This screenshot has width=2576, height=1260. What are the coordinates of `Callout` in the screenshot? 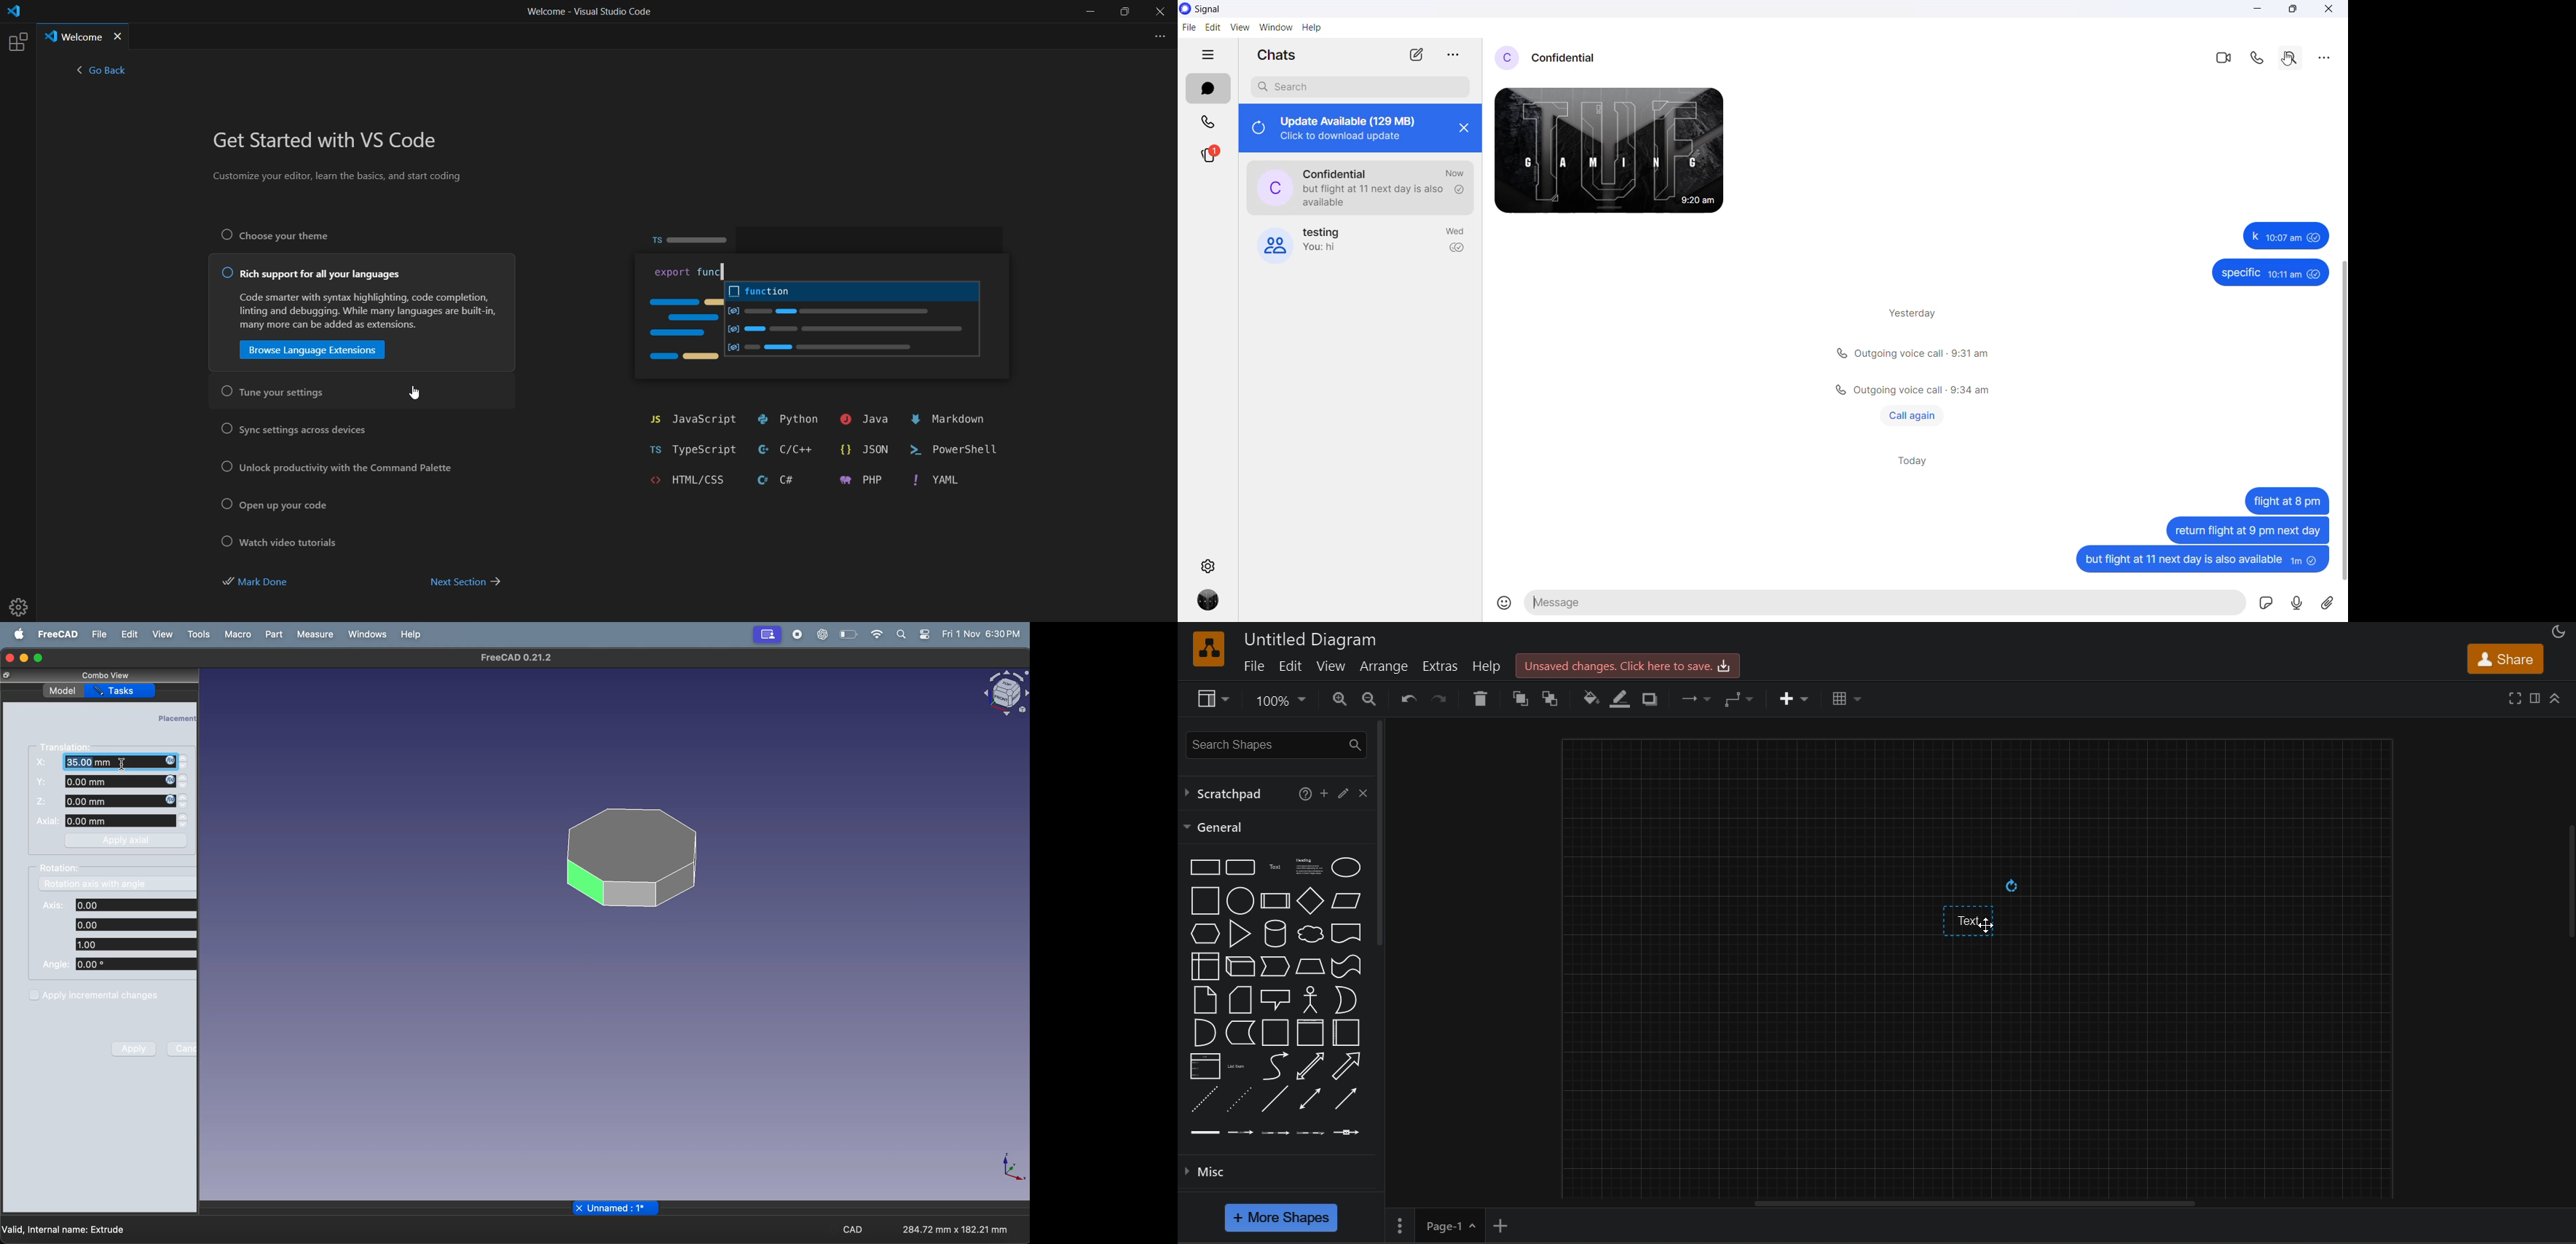 It's located at (1275, 1000).